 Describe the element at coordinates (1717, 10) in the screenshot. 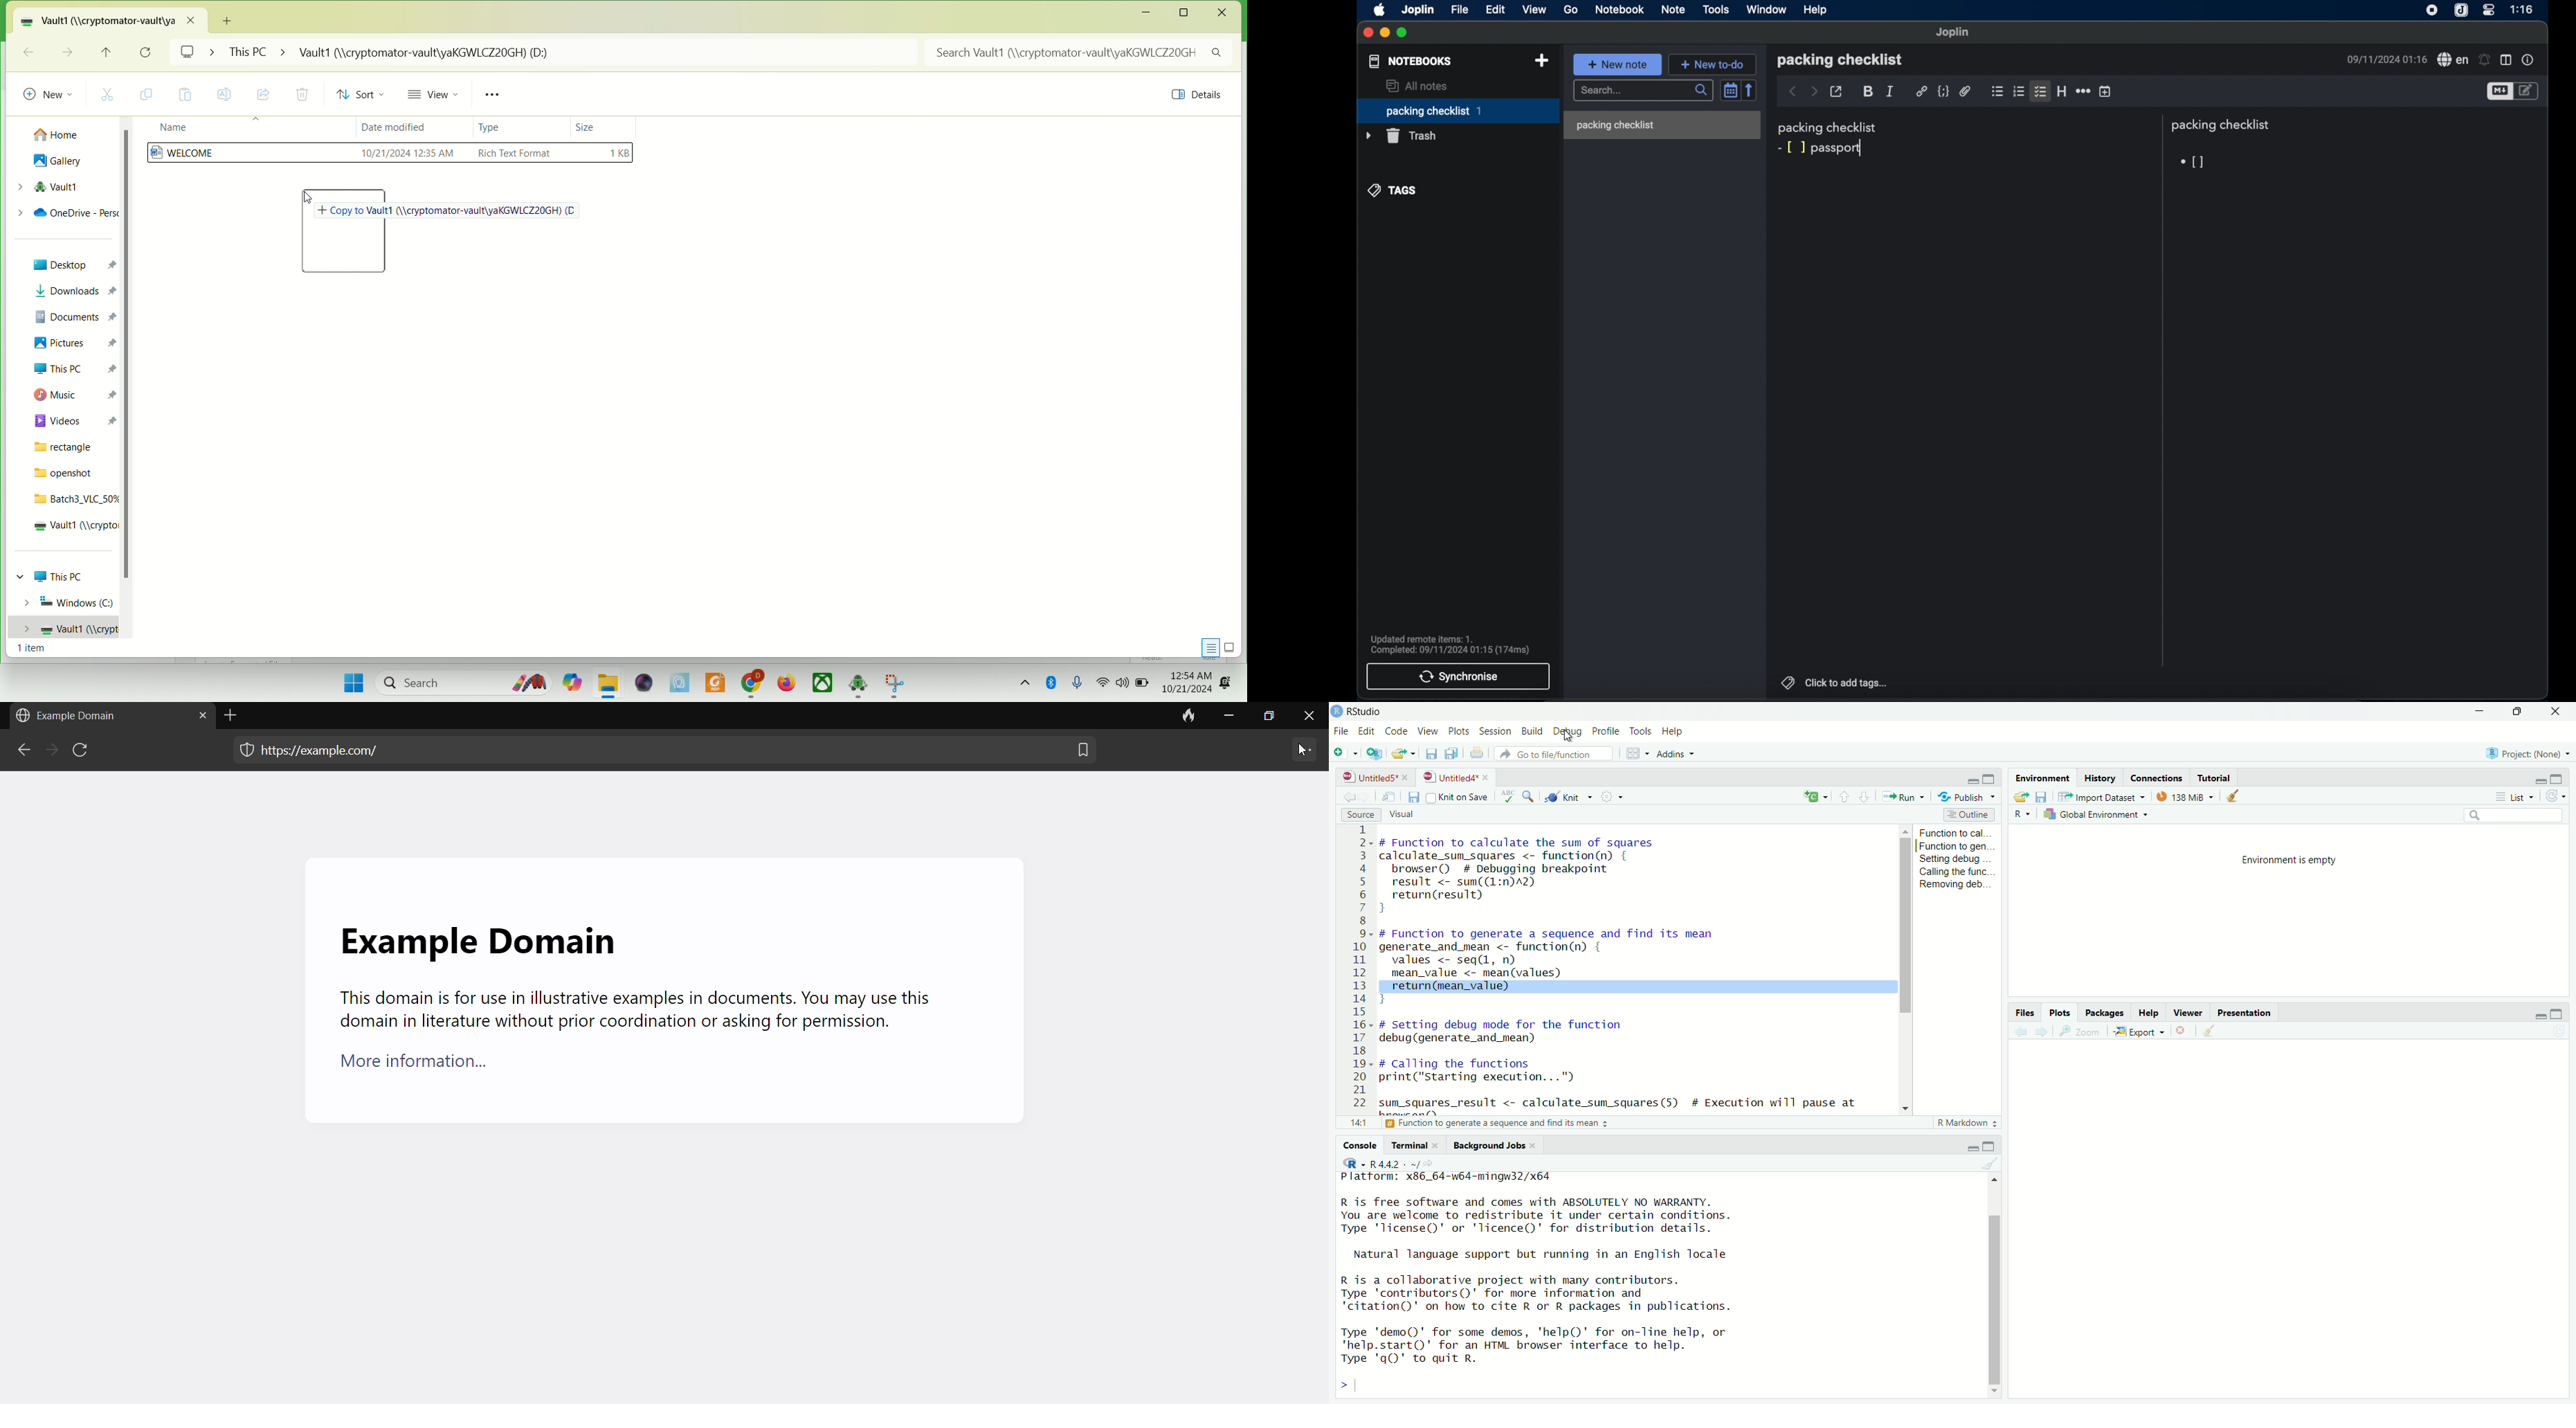

I see `tools` at that location.